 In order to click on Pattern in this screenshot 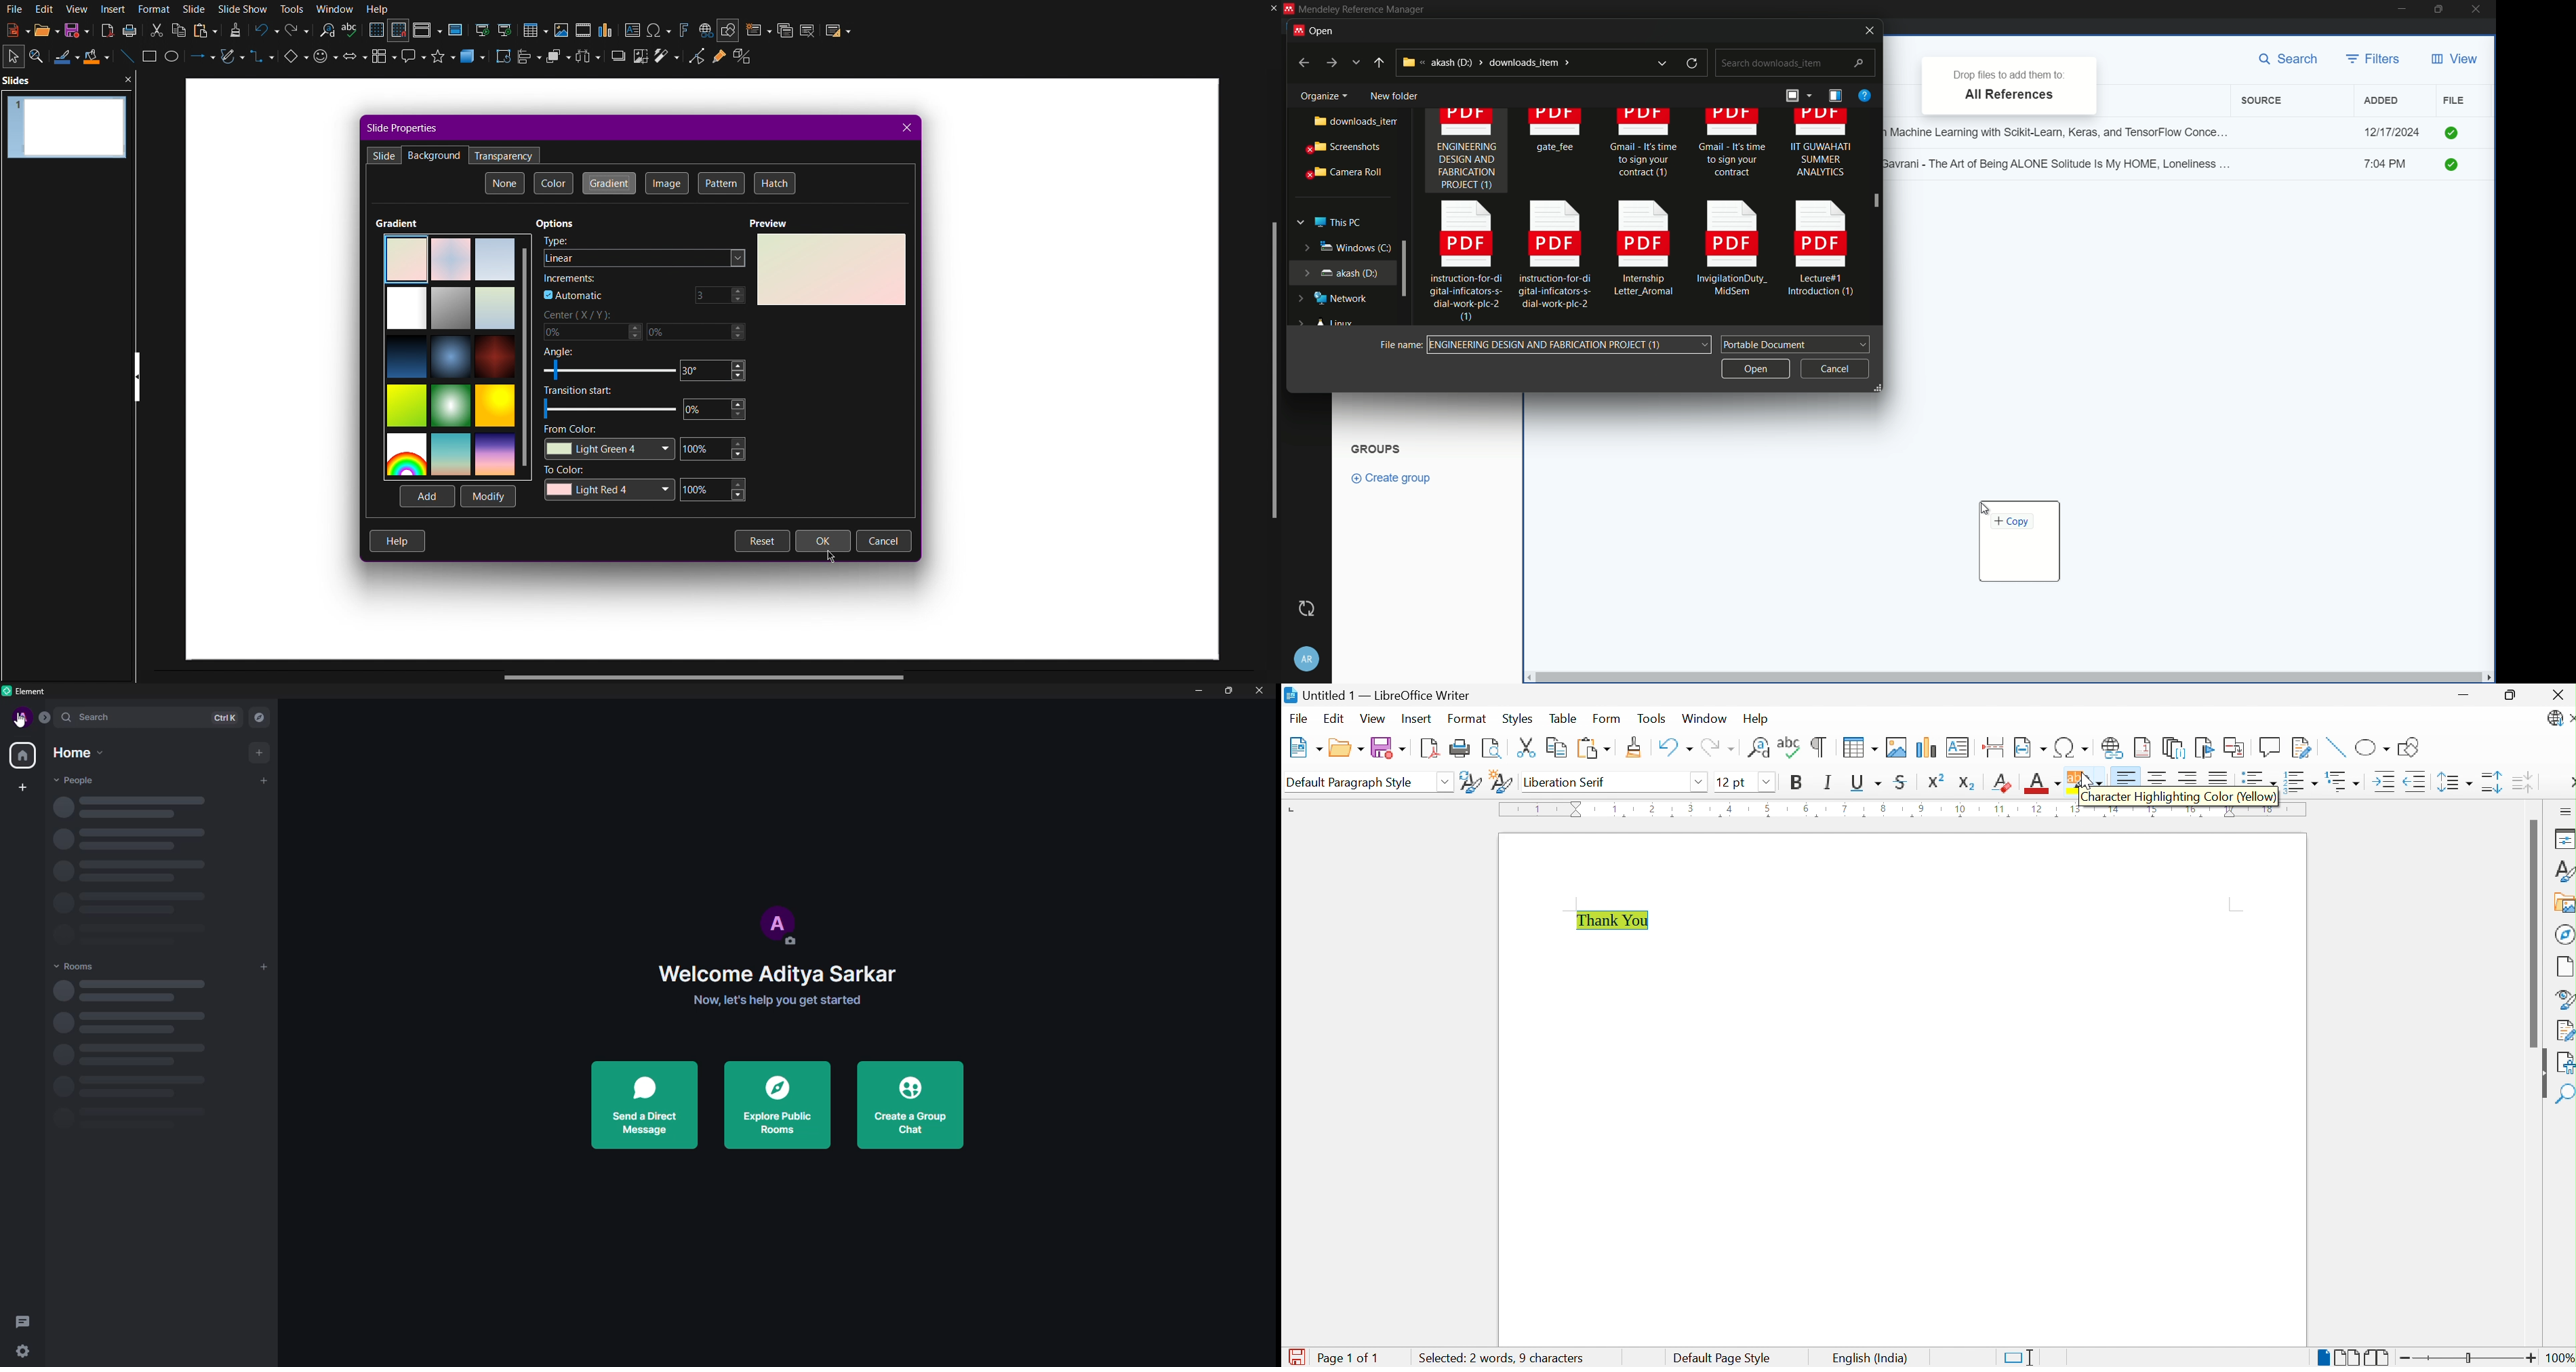, I will do `click(721, 184)`.